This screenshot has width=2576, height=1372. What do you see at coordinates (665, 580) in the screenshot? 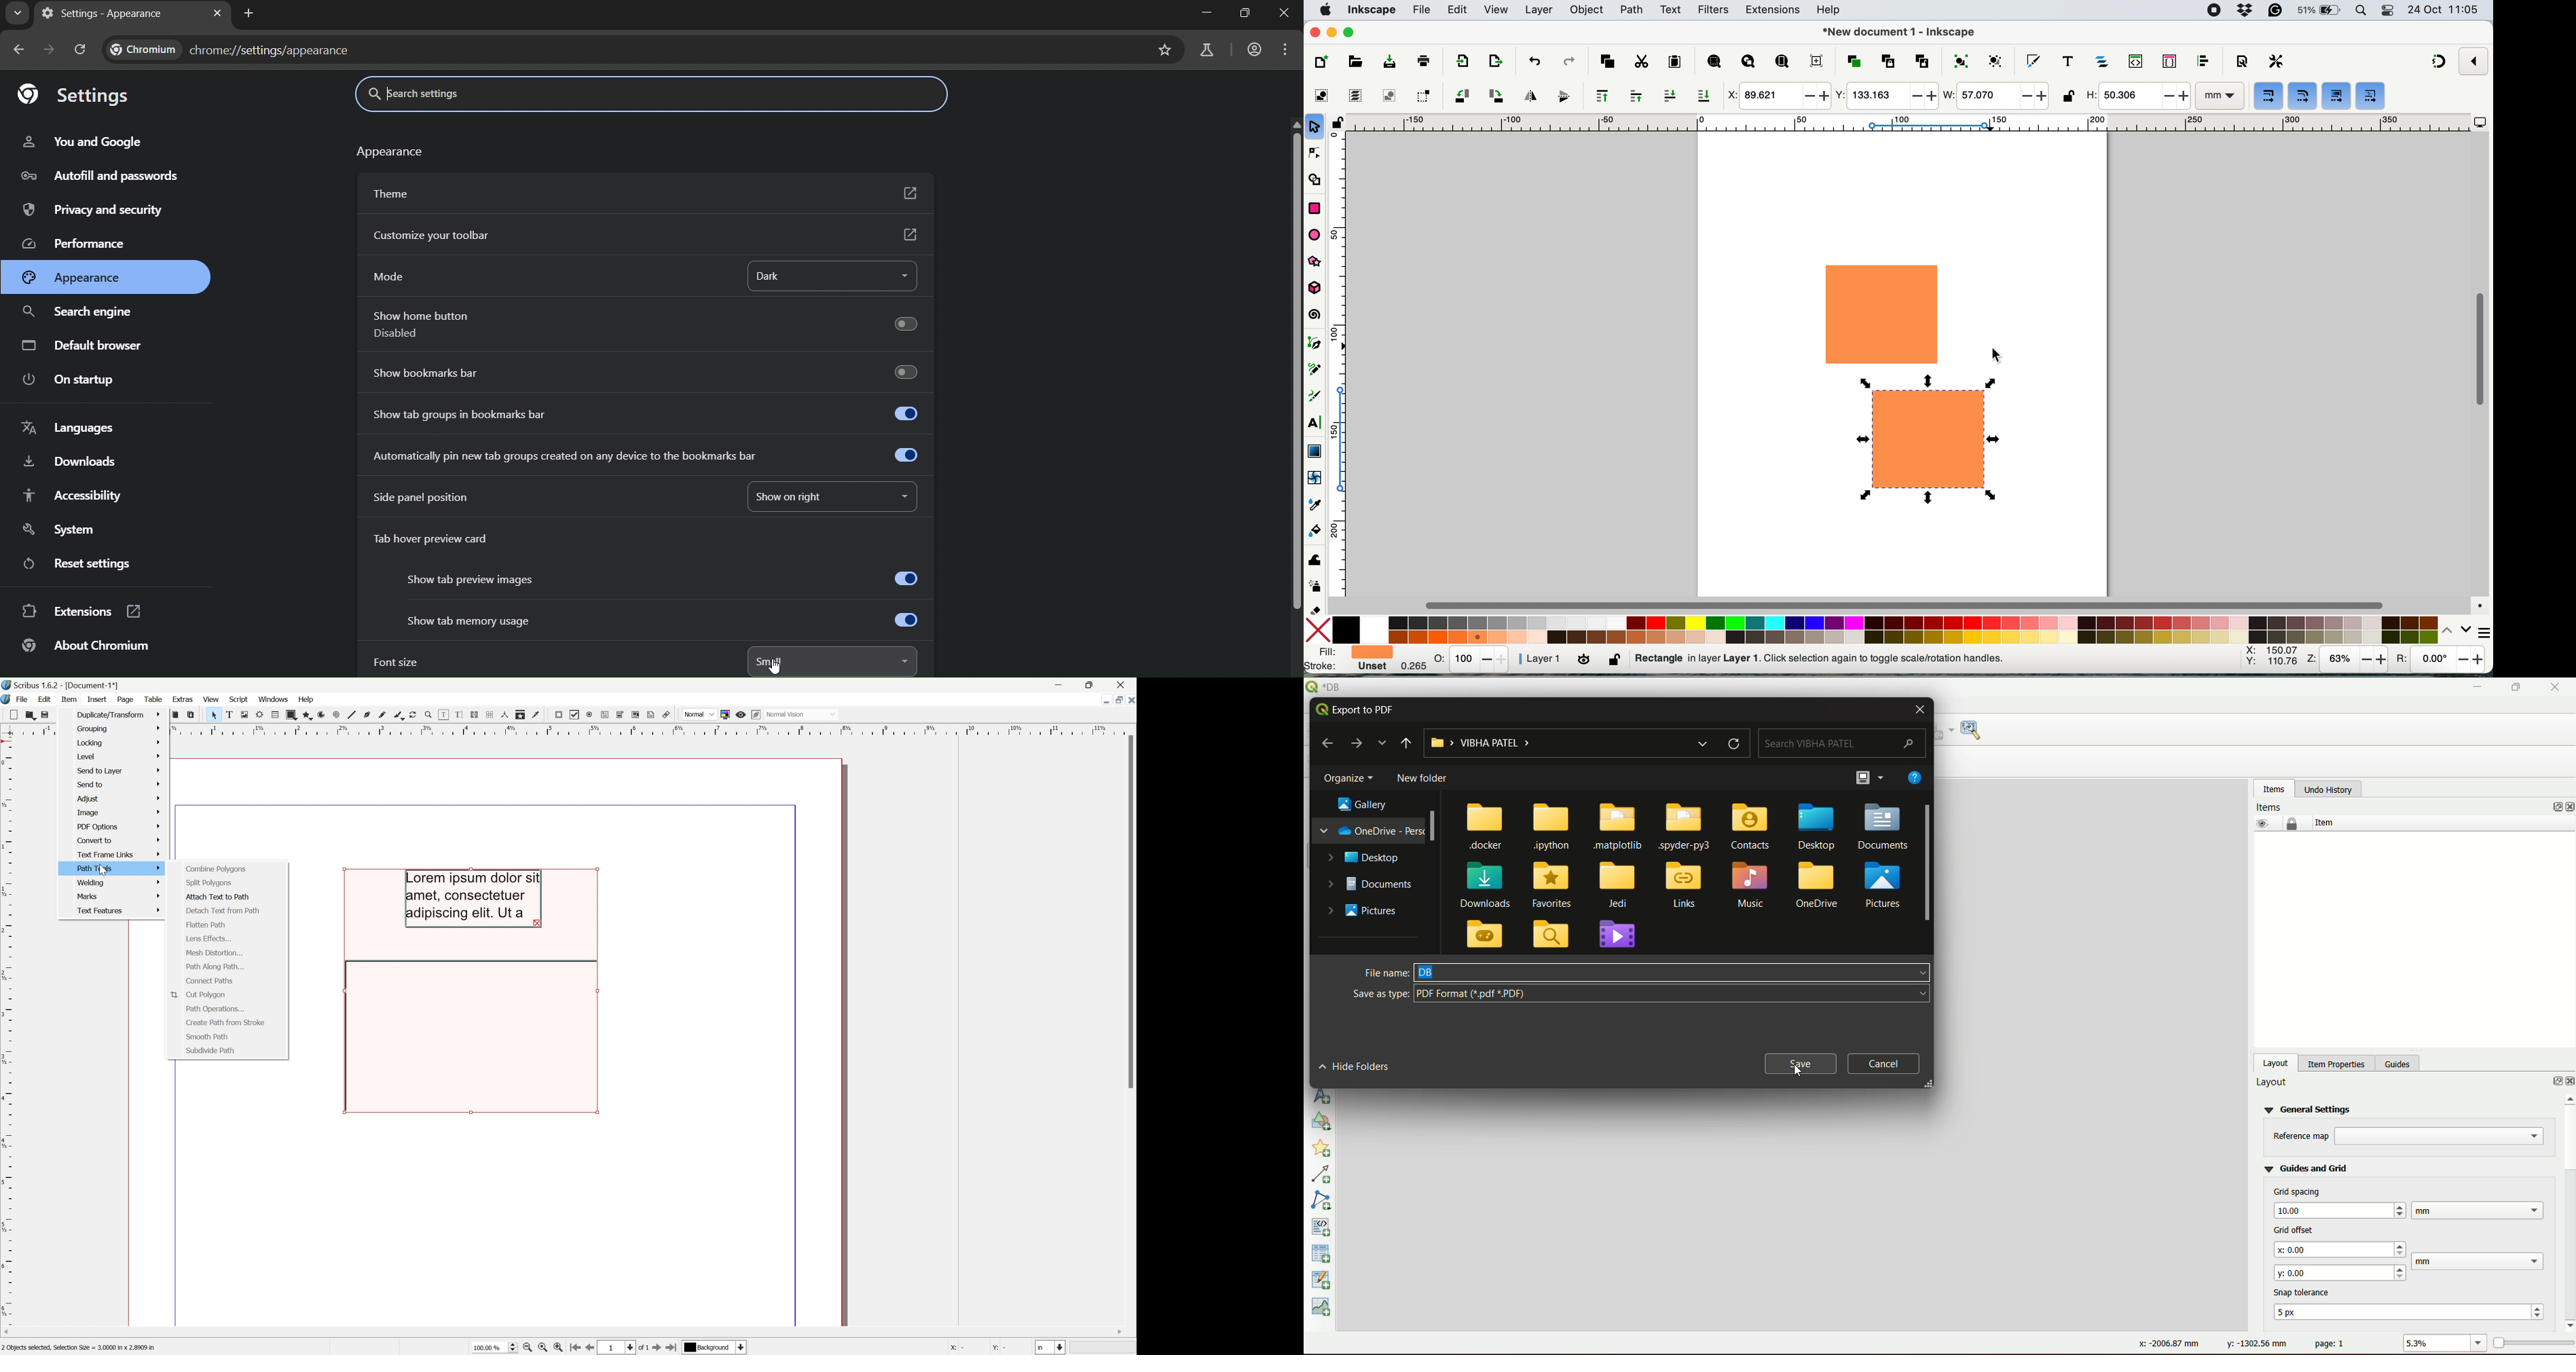
I see `show tab preview images` at bounding box center [665, 580].